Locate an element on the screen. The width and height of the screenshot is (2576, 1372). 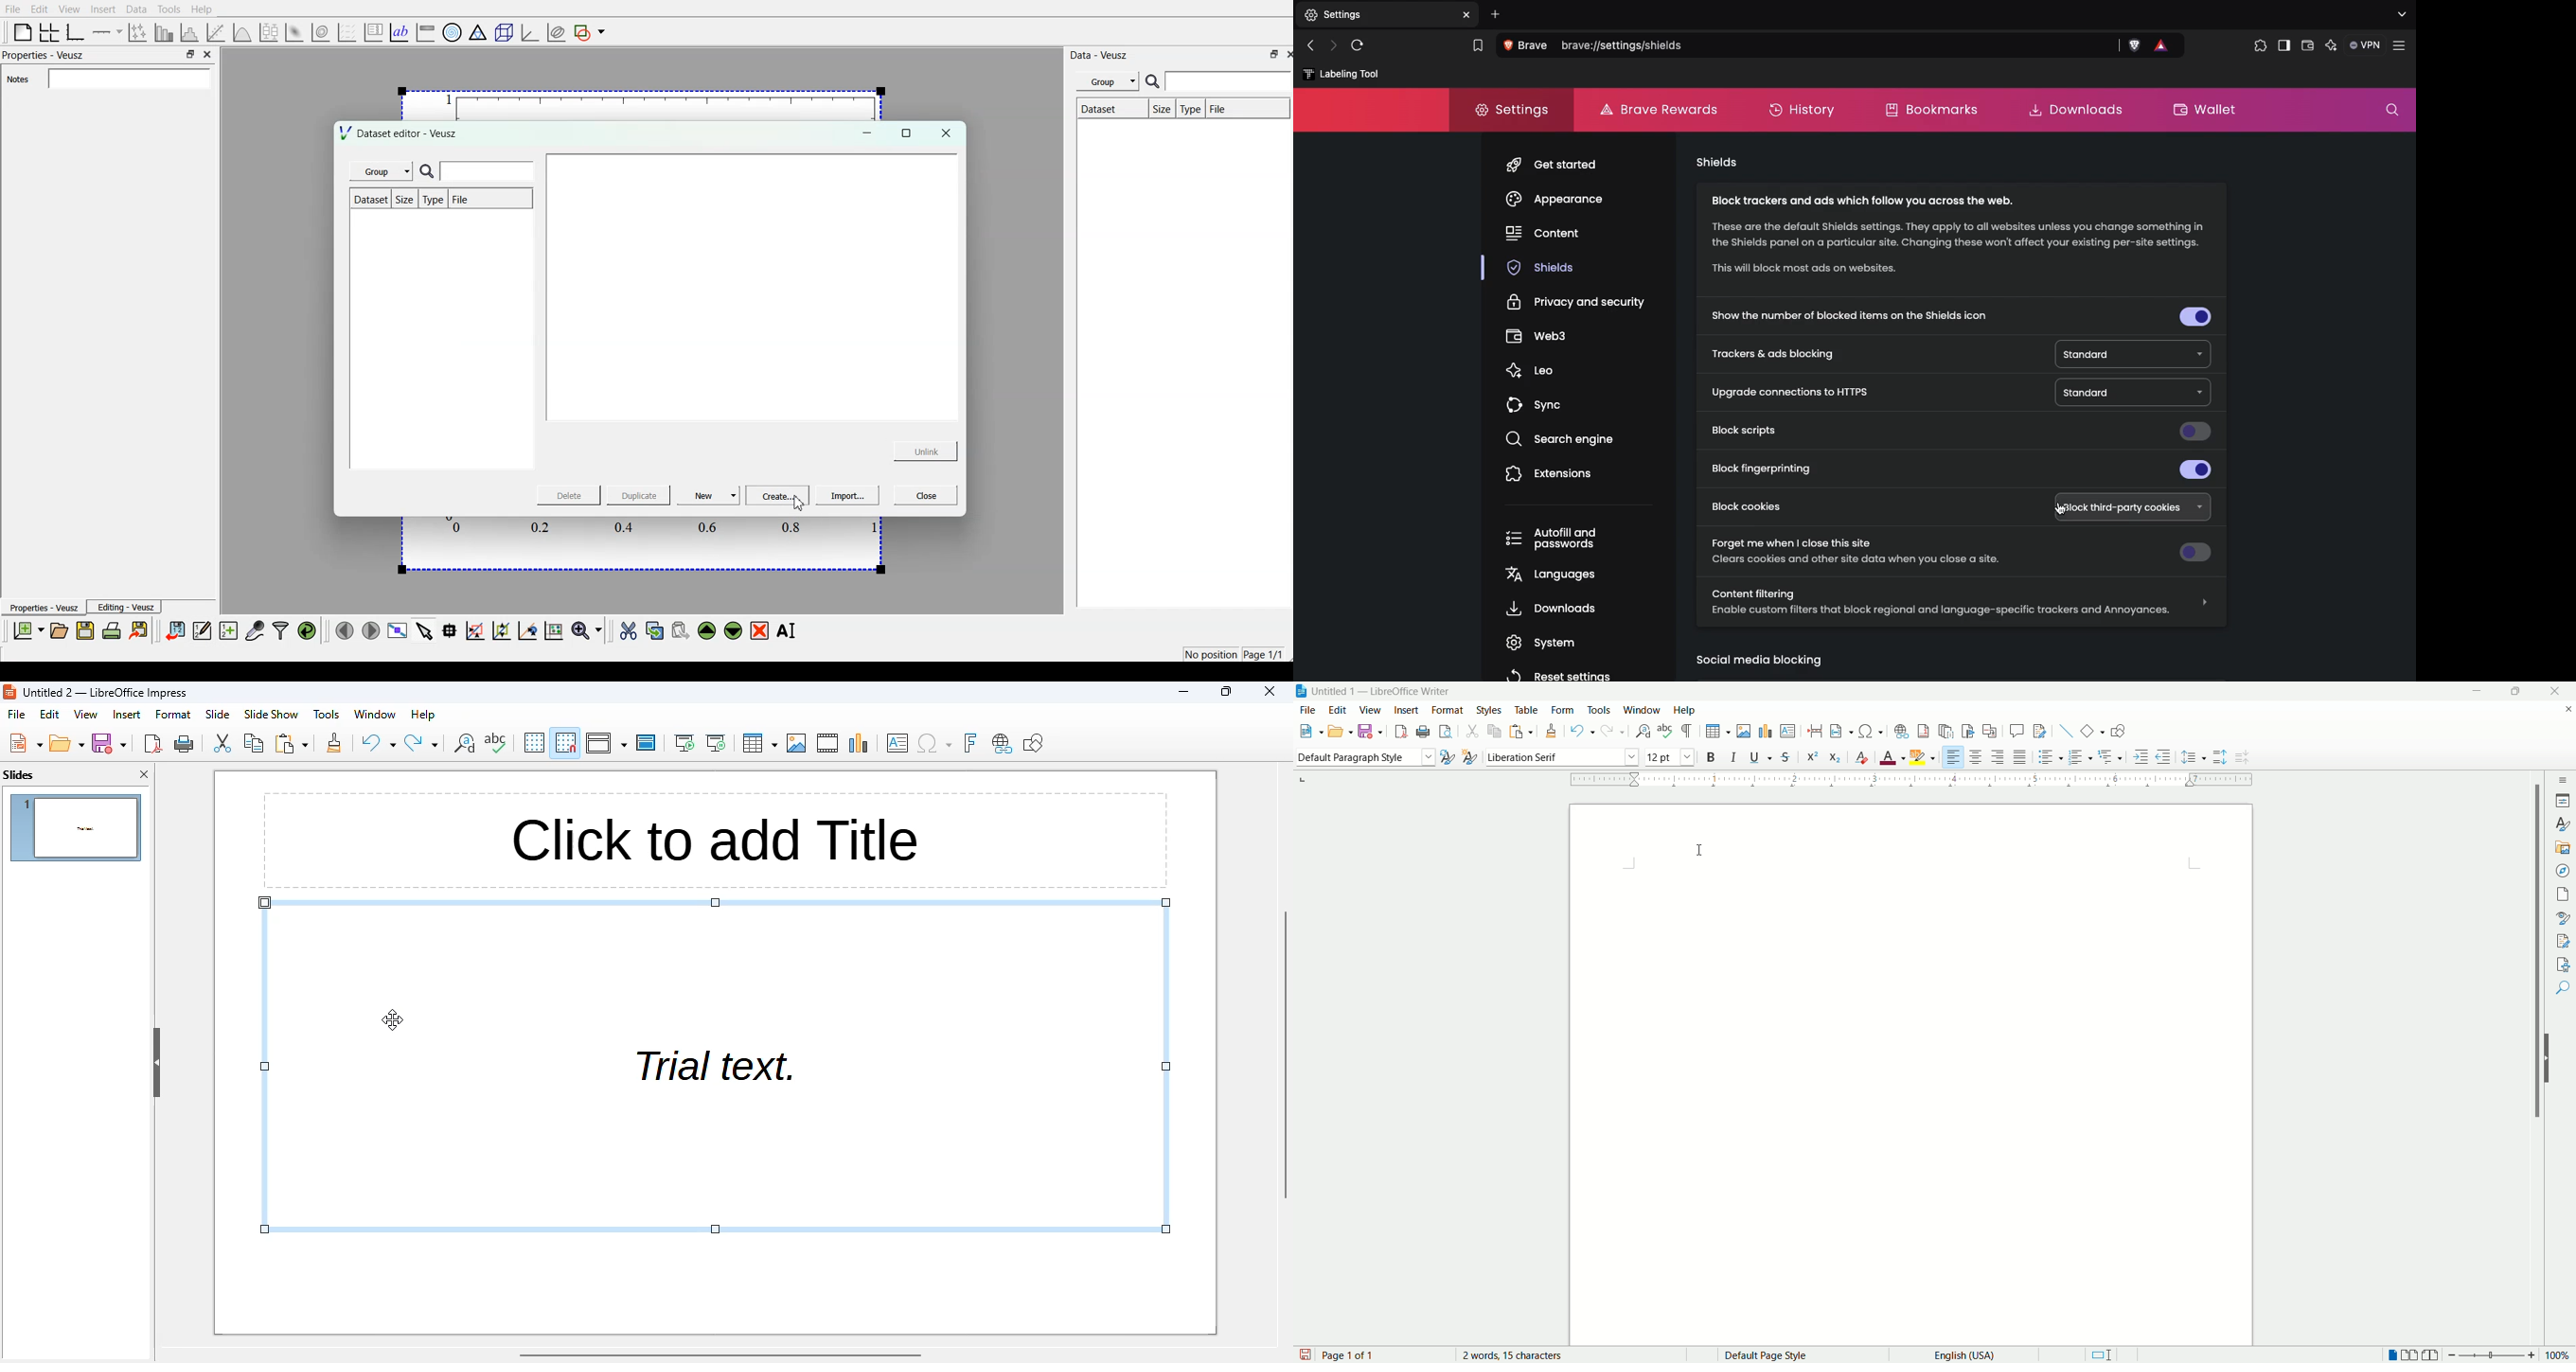
File is located at coordinates (1222, 107).